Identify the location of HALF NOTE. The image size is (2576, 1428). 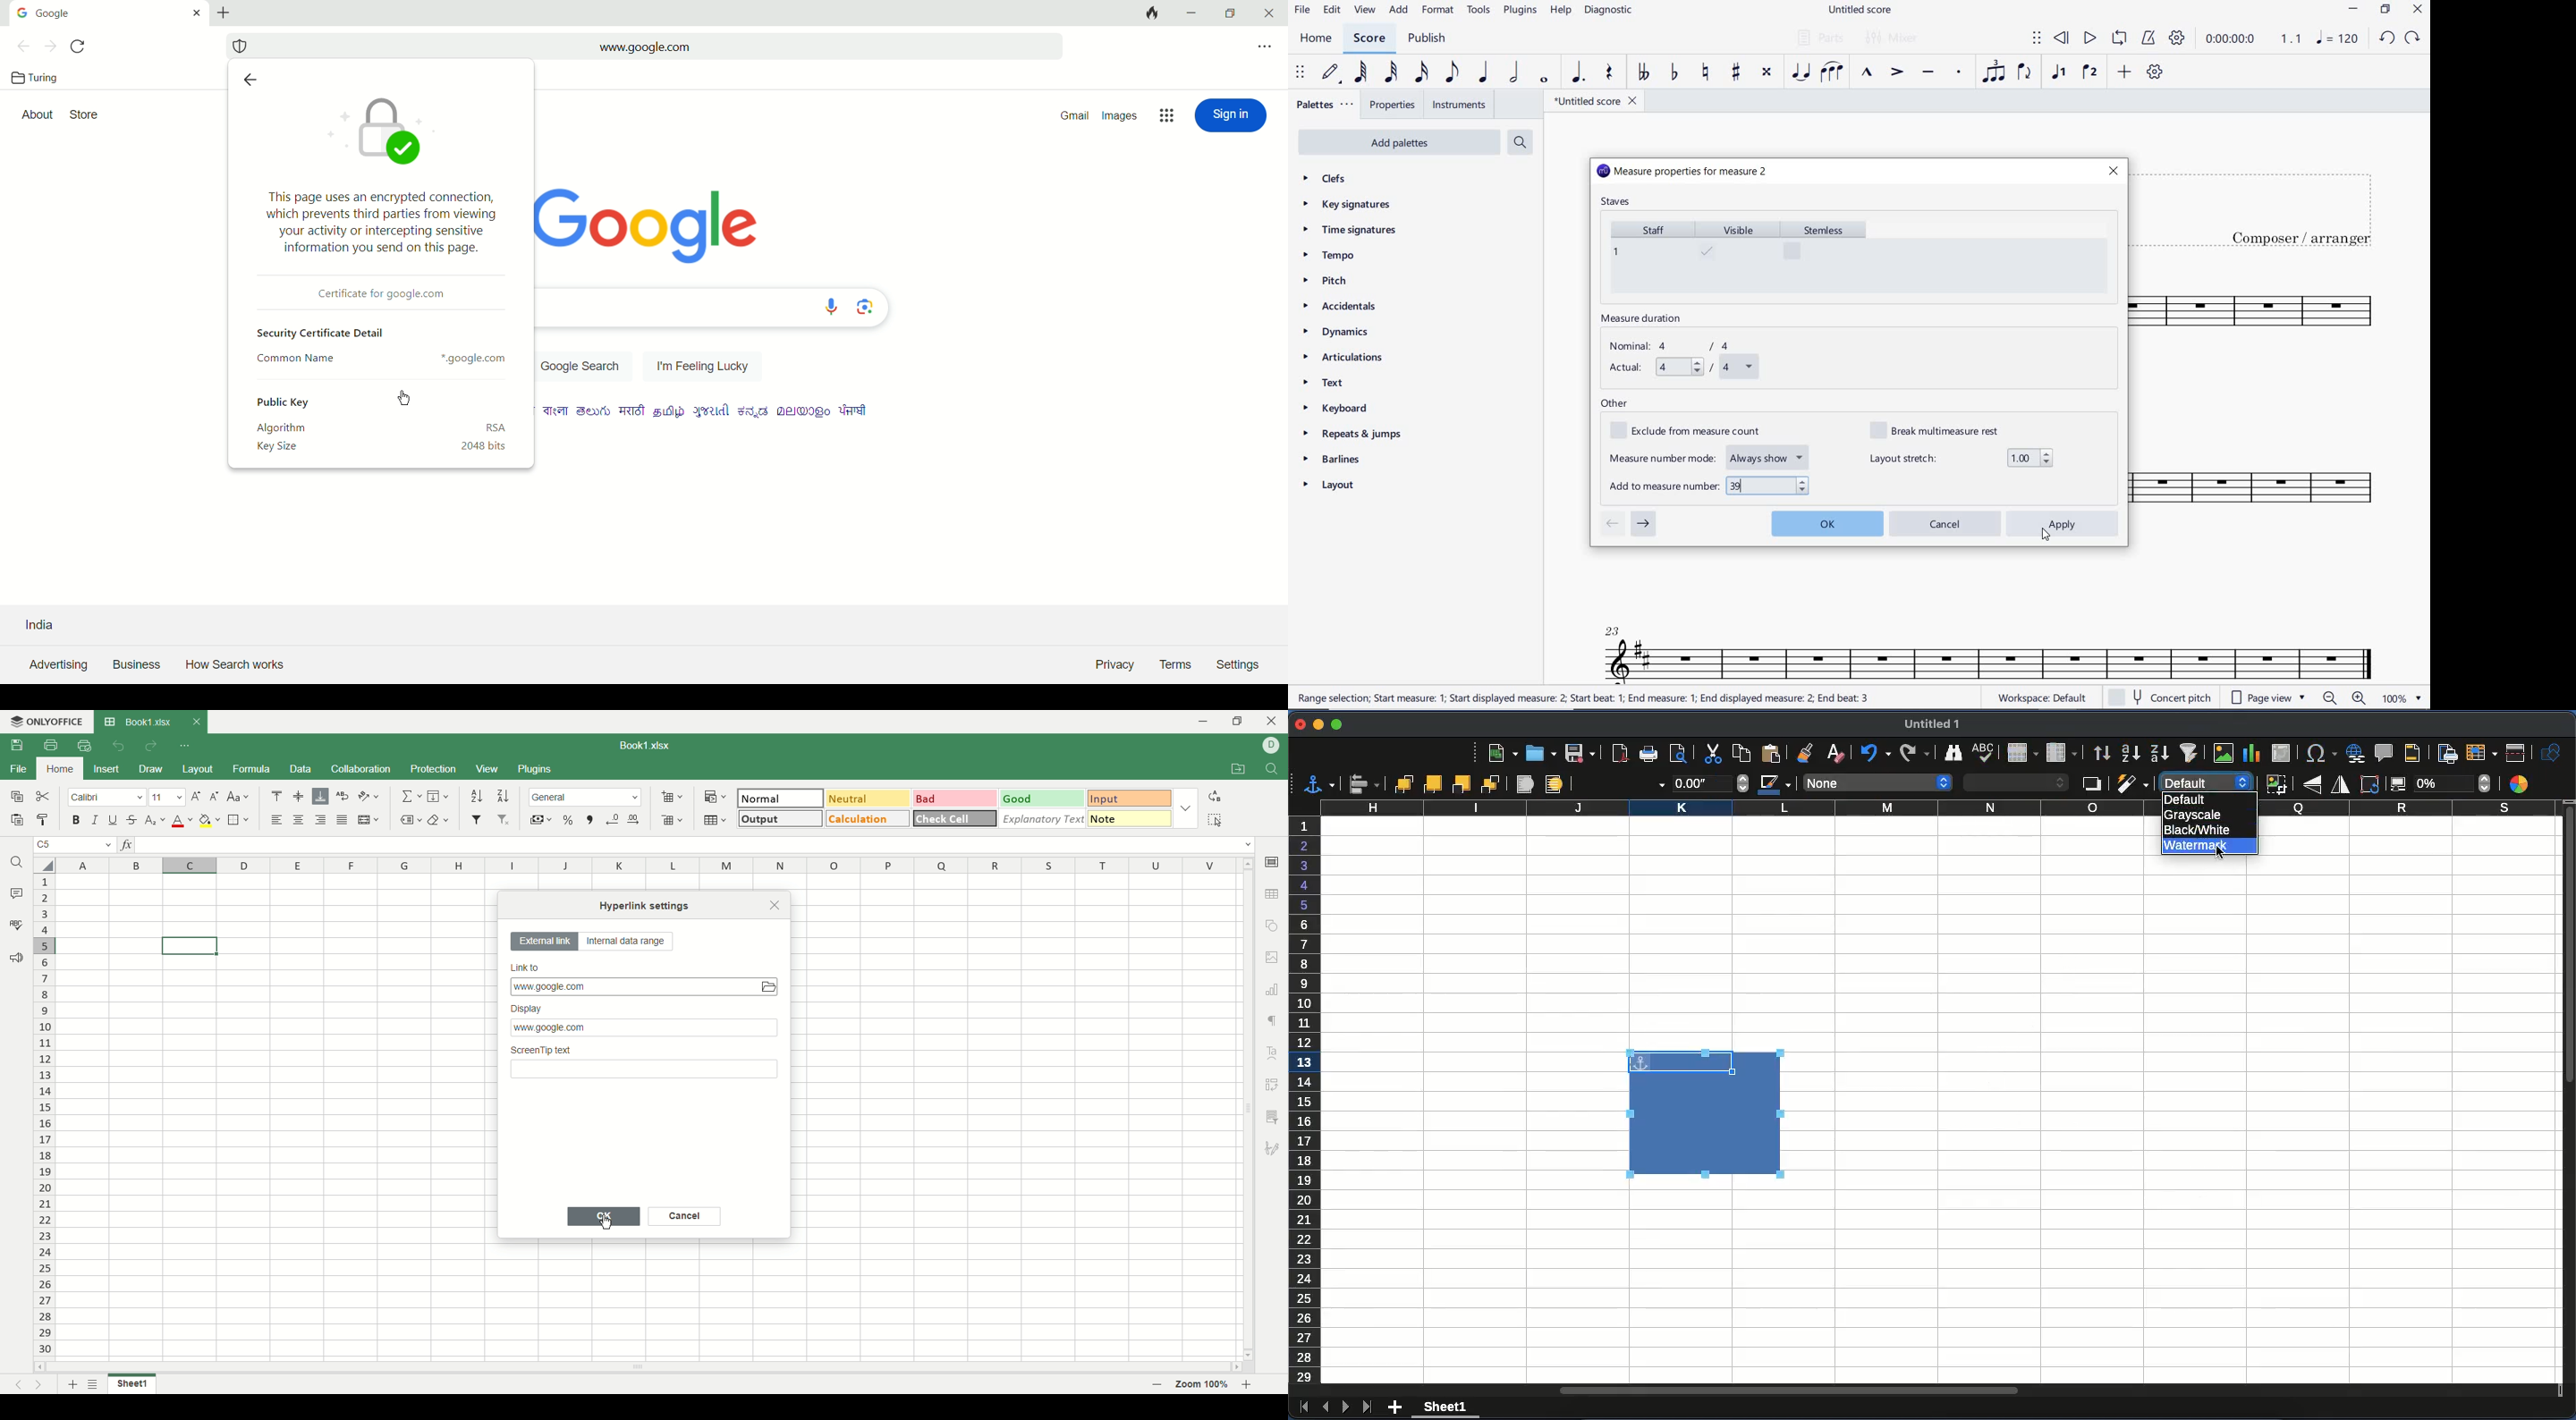
(1515, 73).